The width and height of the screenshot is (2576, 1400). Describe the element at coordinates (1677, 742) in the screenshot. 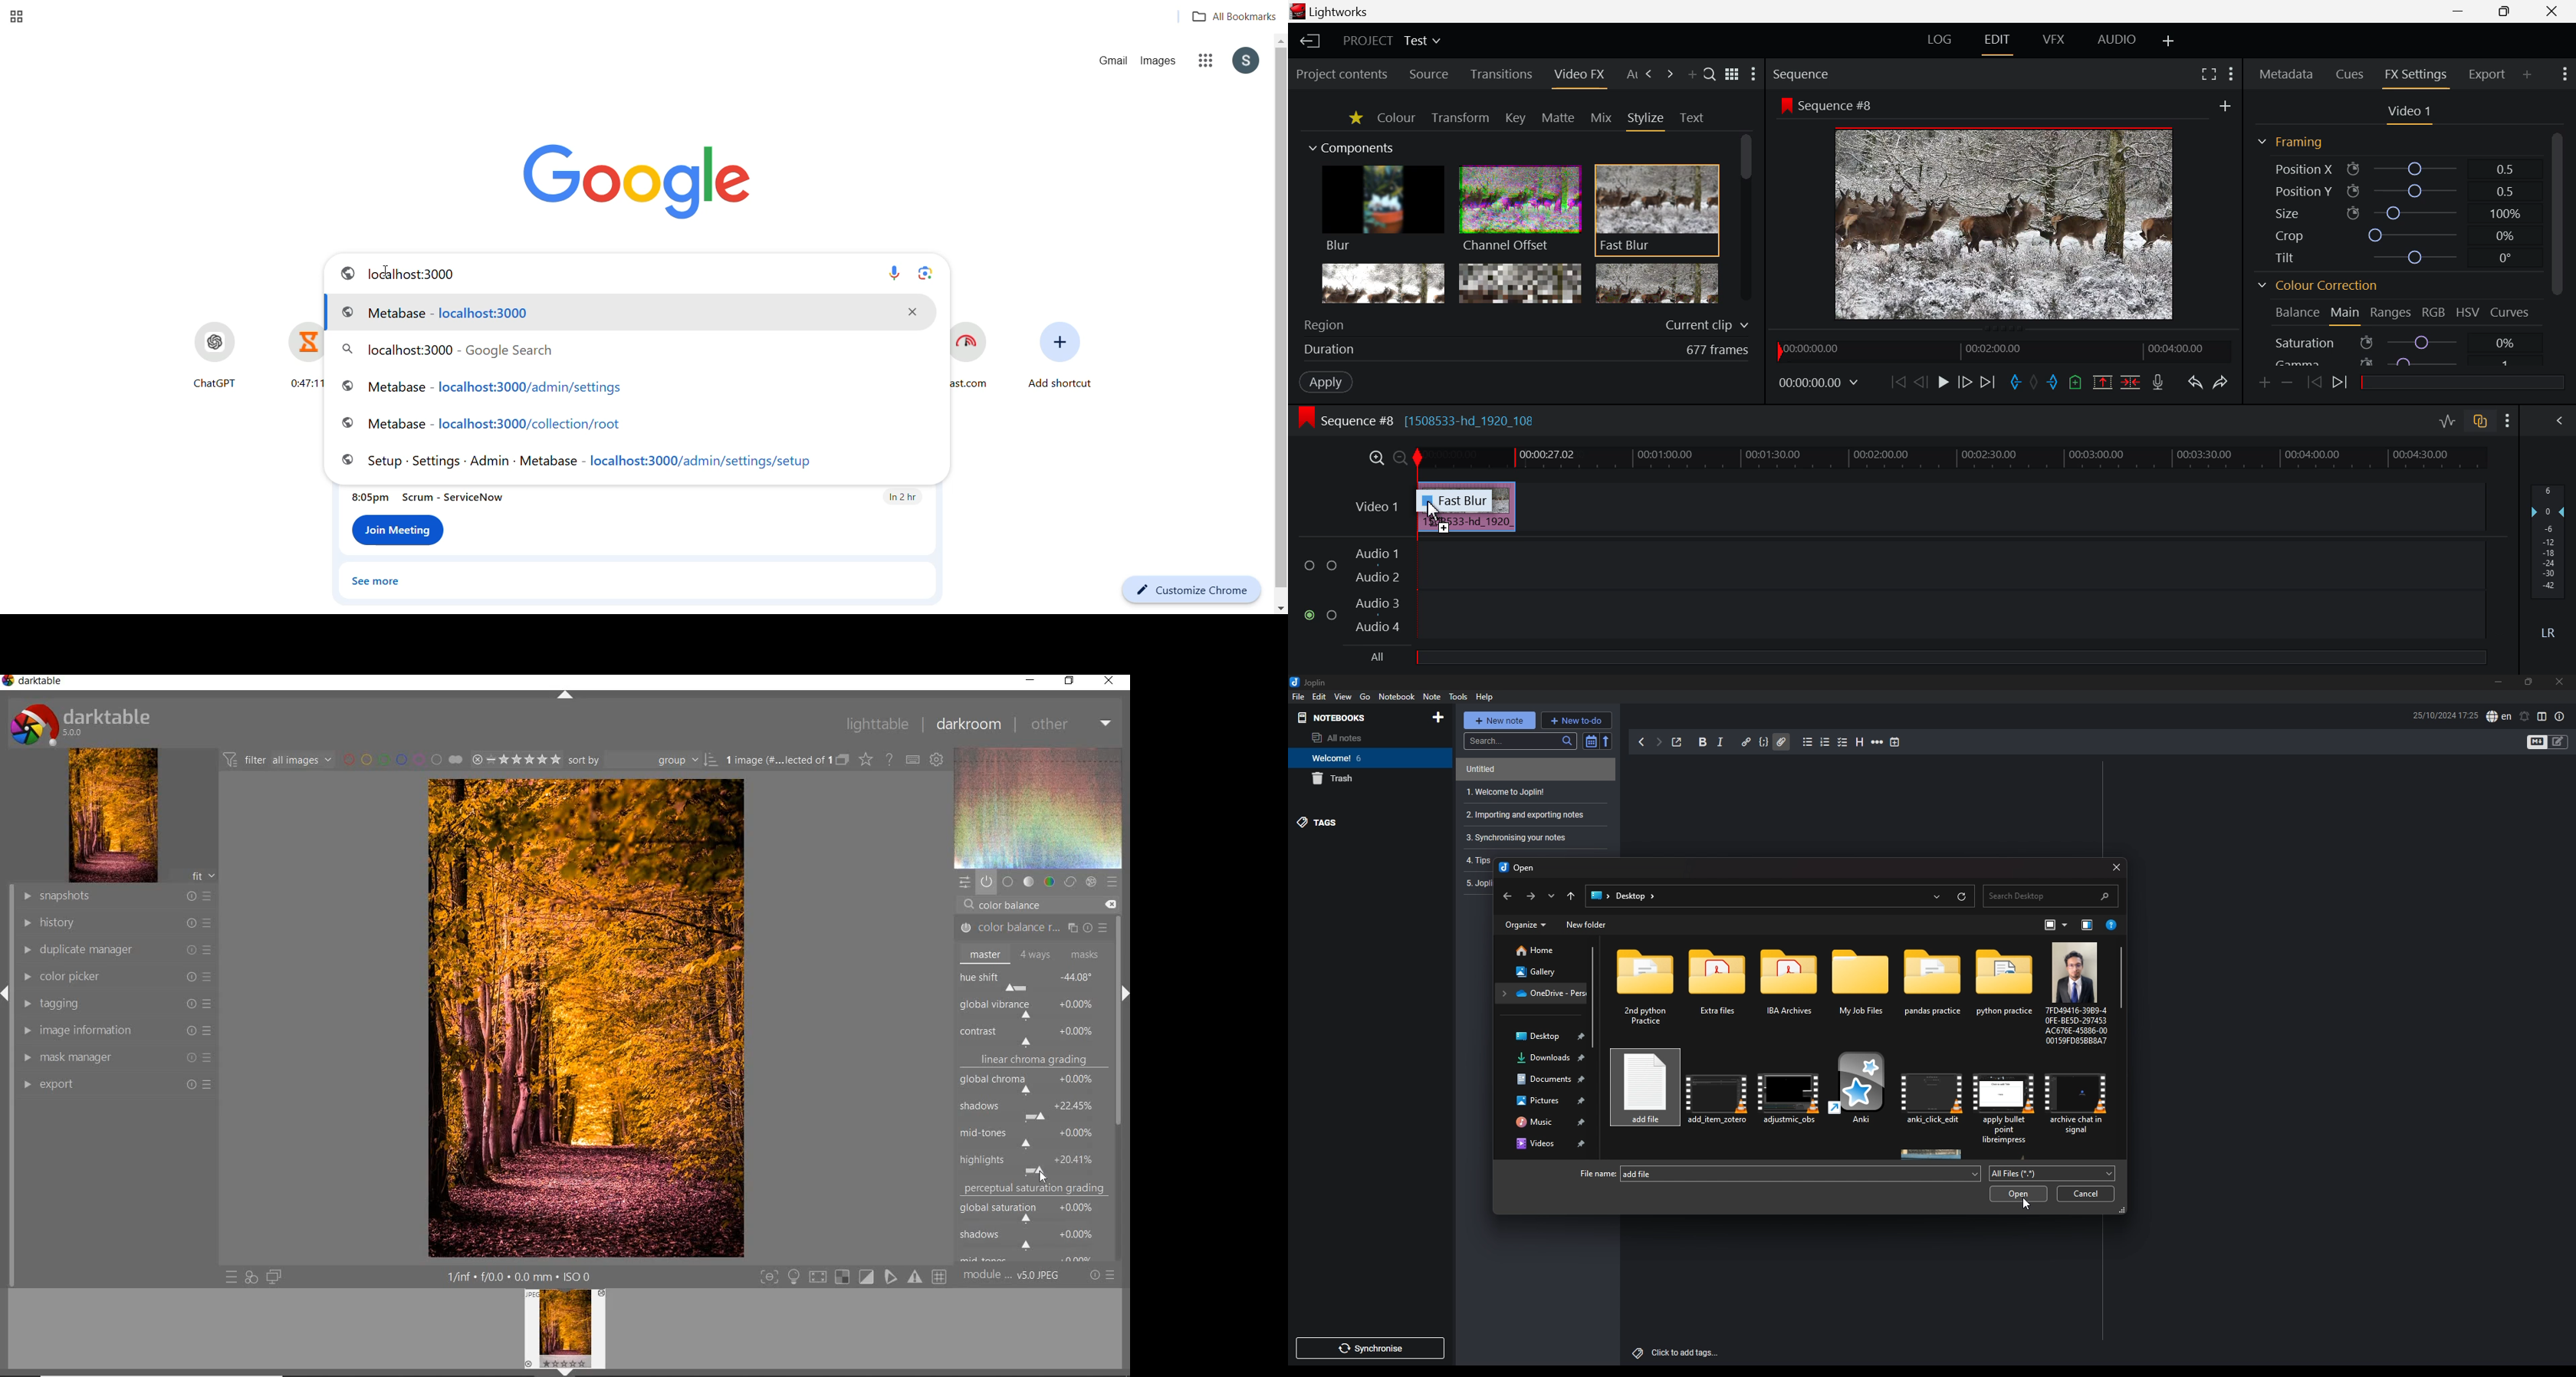

I see `toggle external editing` at that location.